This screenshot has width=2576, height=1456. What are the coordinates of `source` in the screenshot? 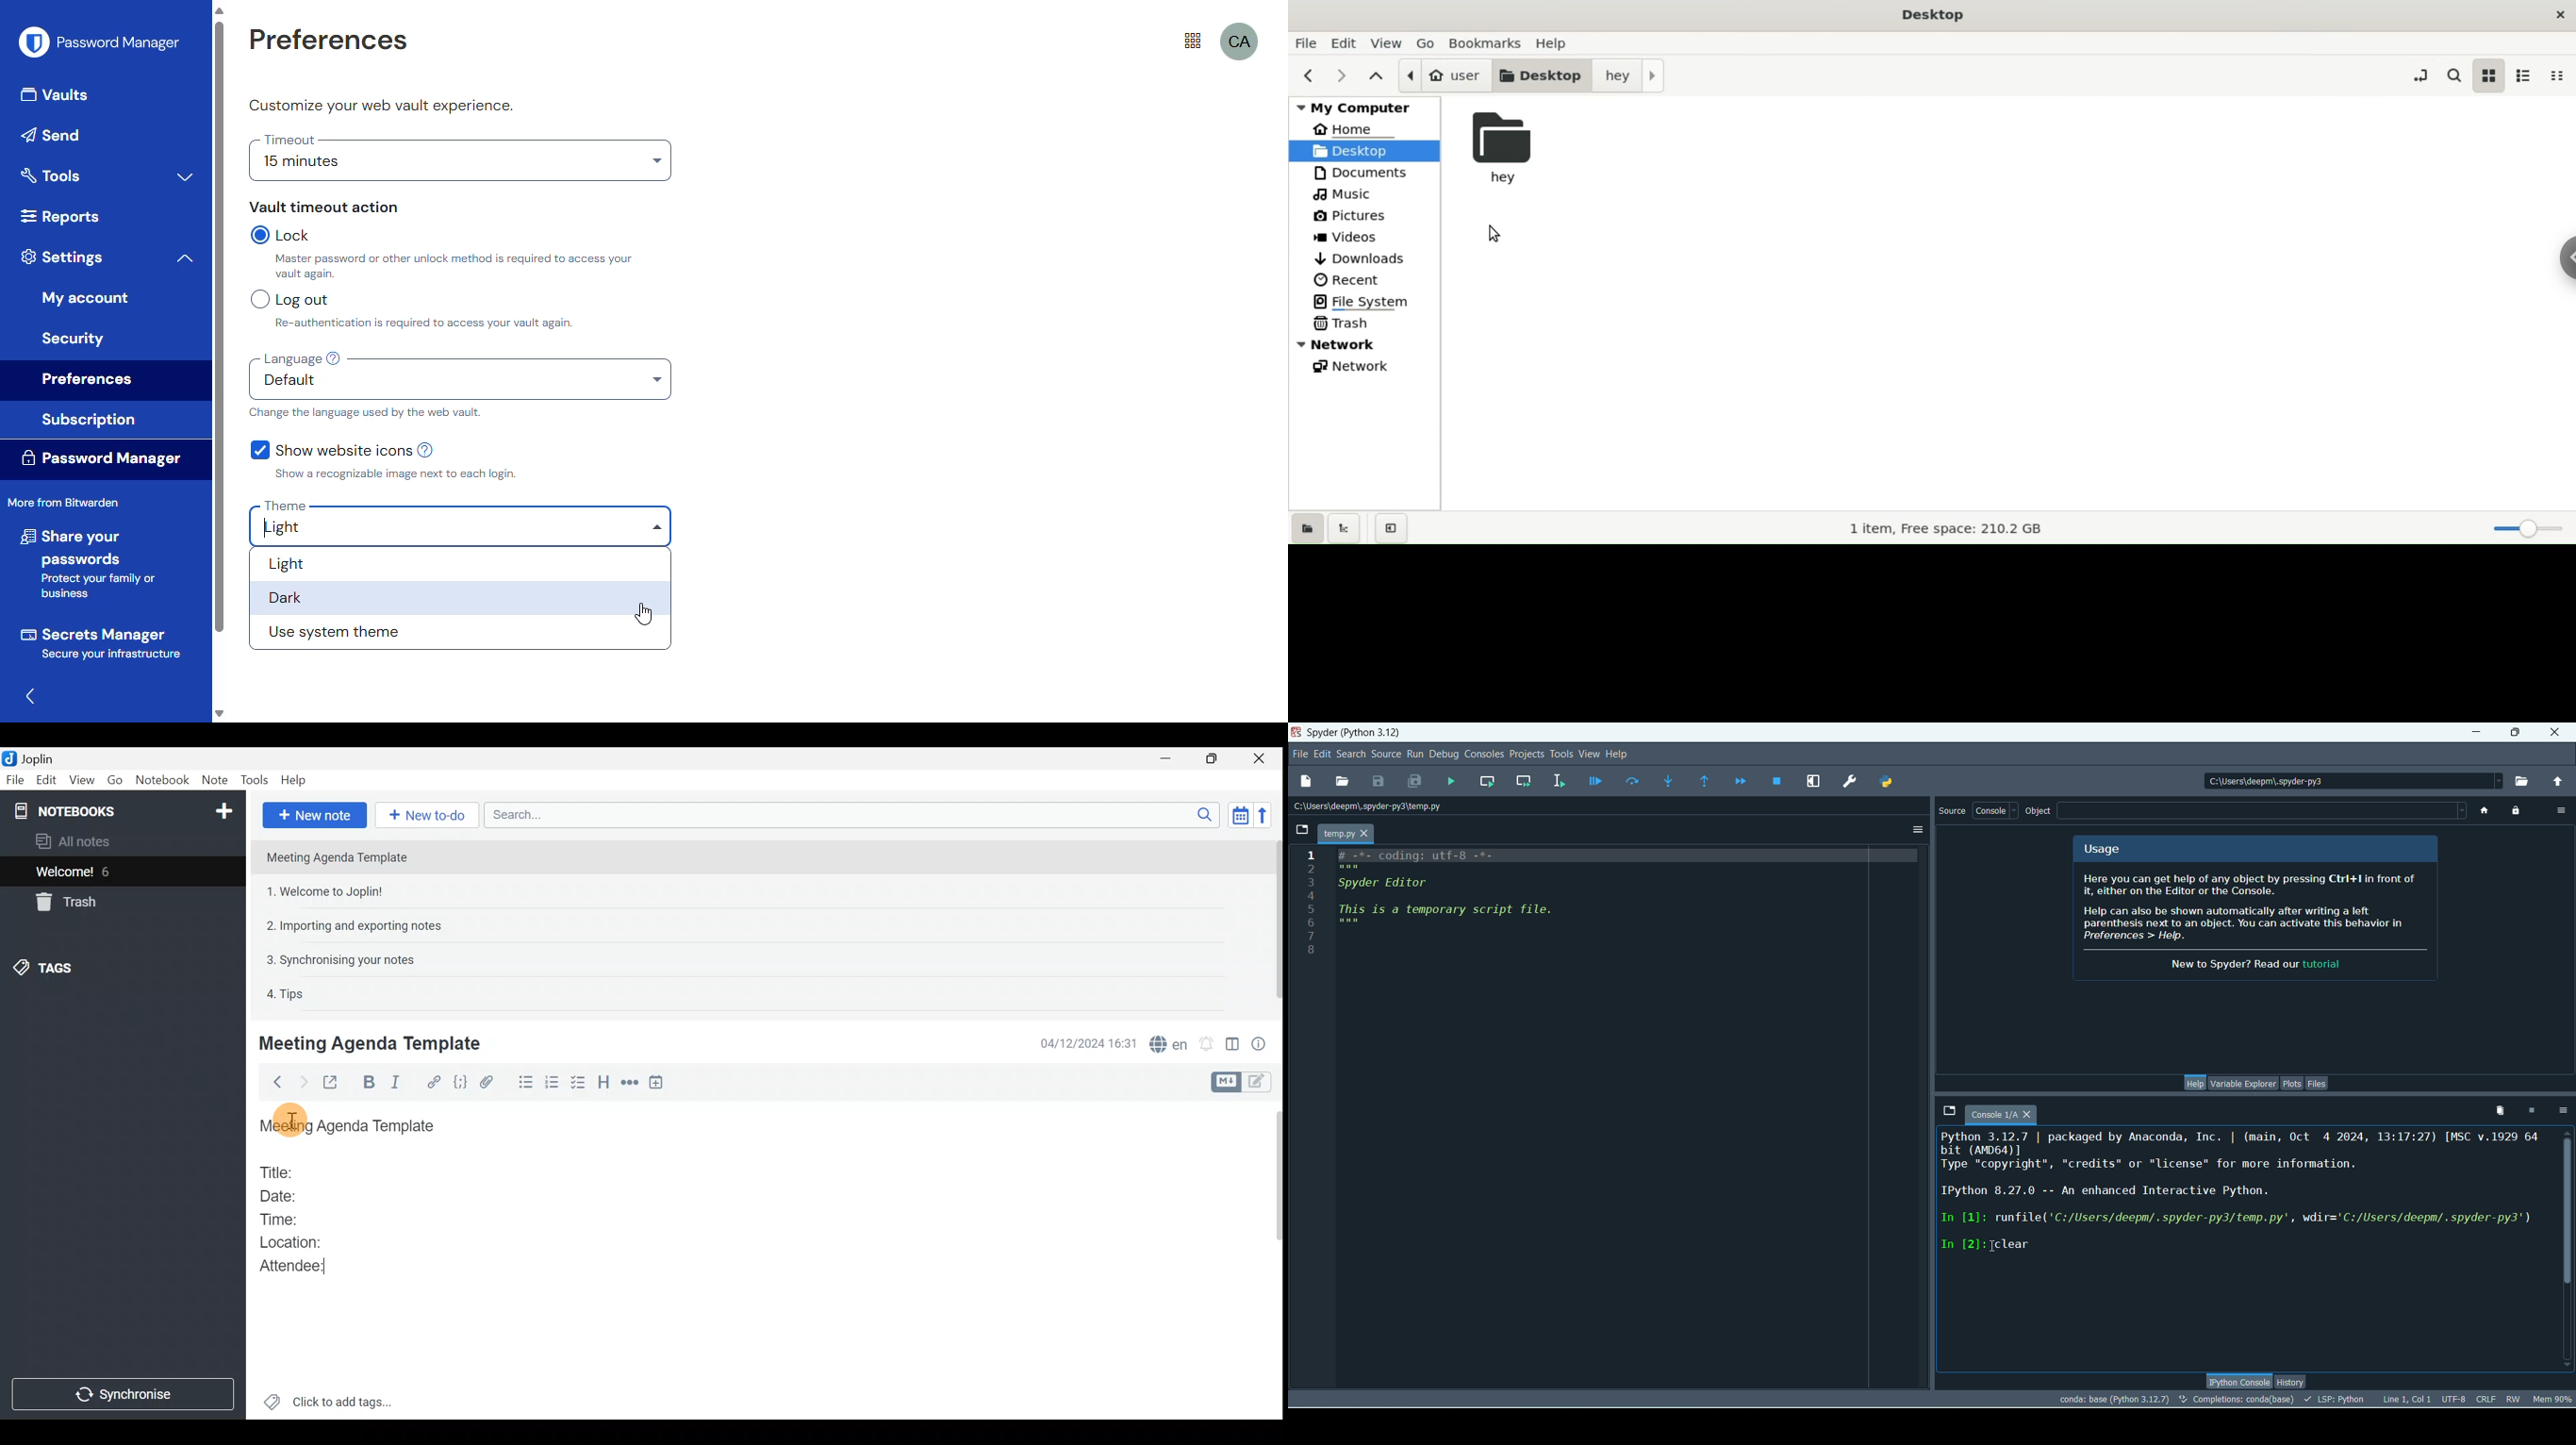 It's located at (1953, 812).